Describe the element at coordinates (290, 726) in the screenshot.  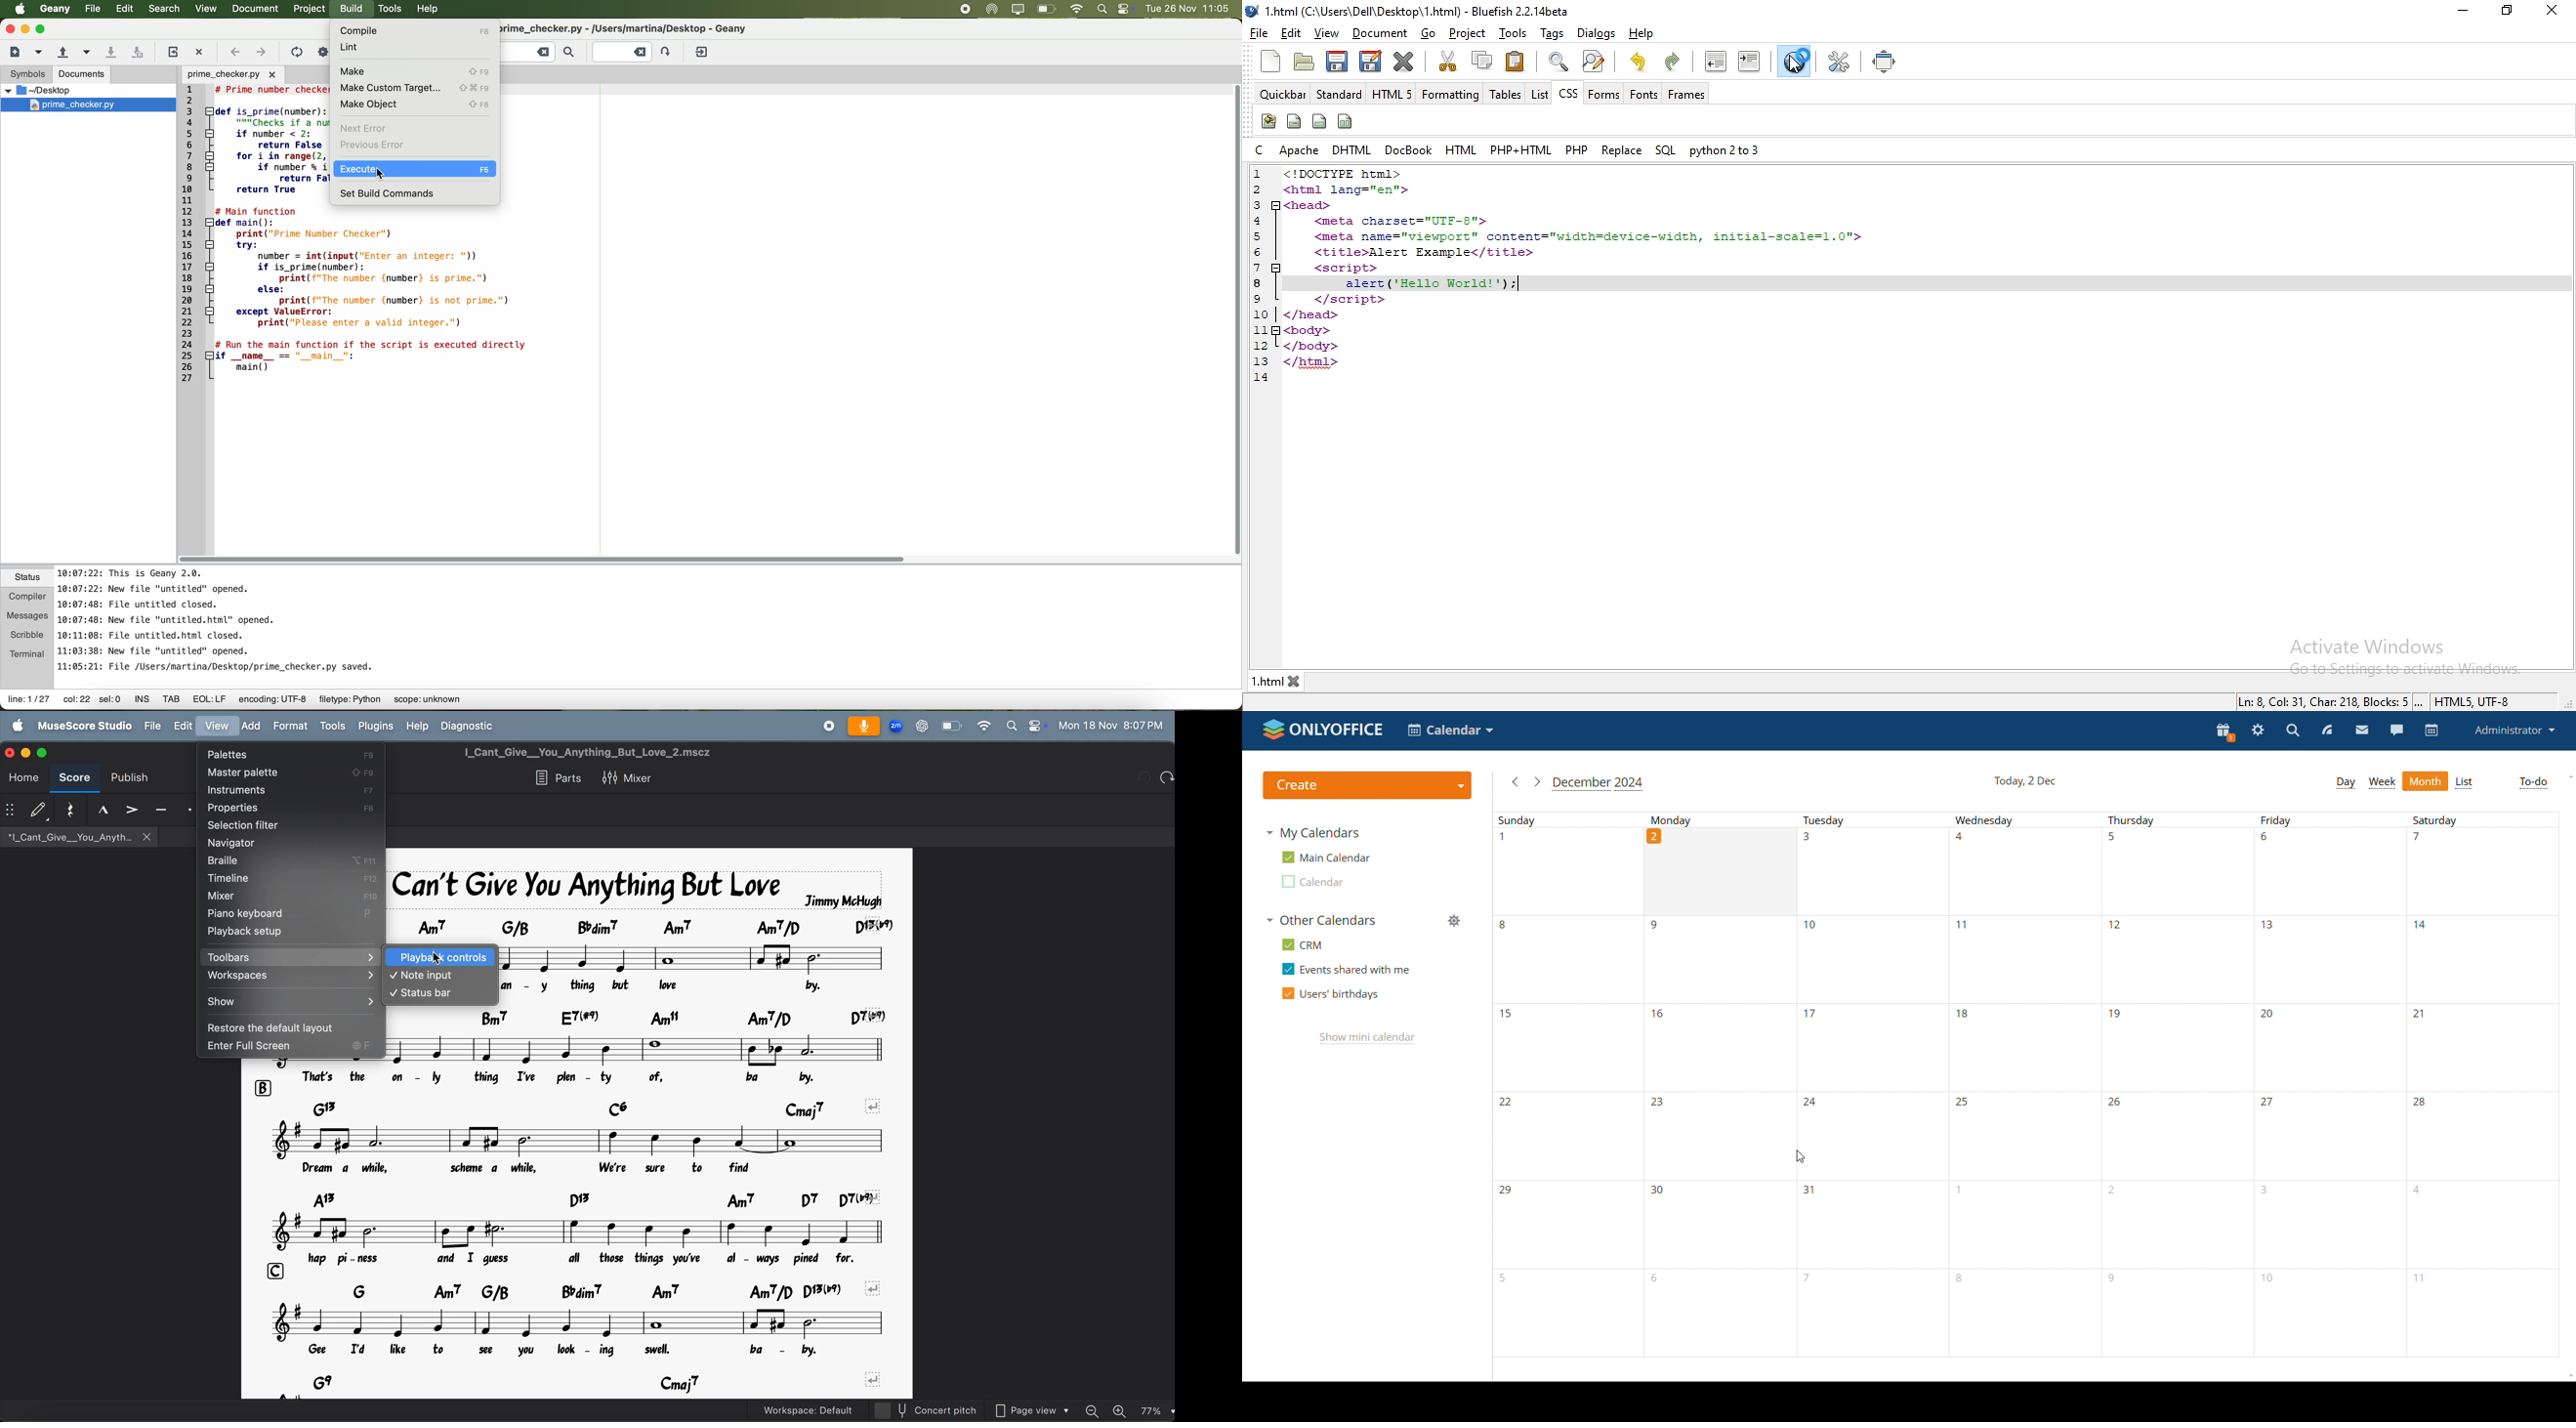
I see `format` at that location.